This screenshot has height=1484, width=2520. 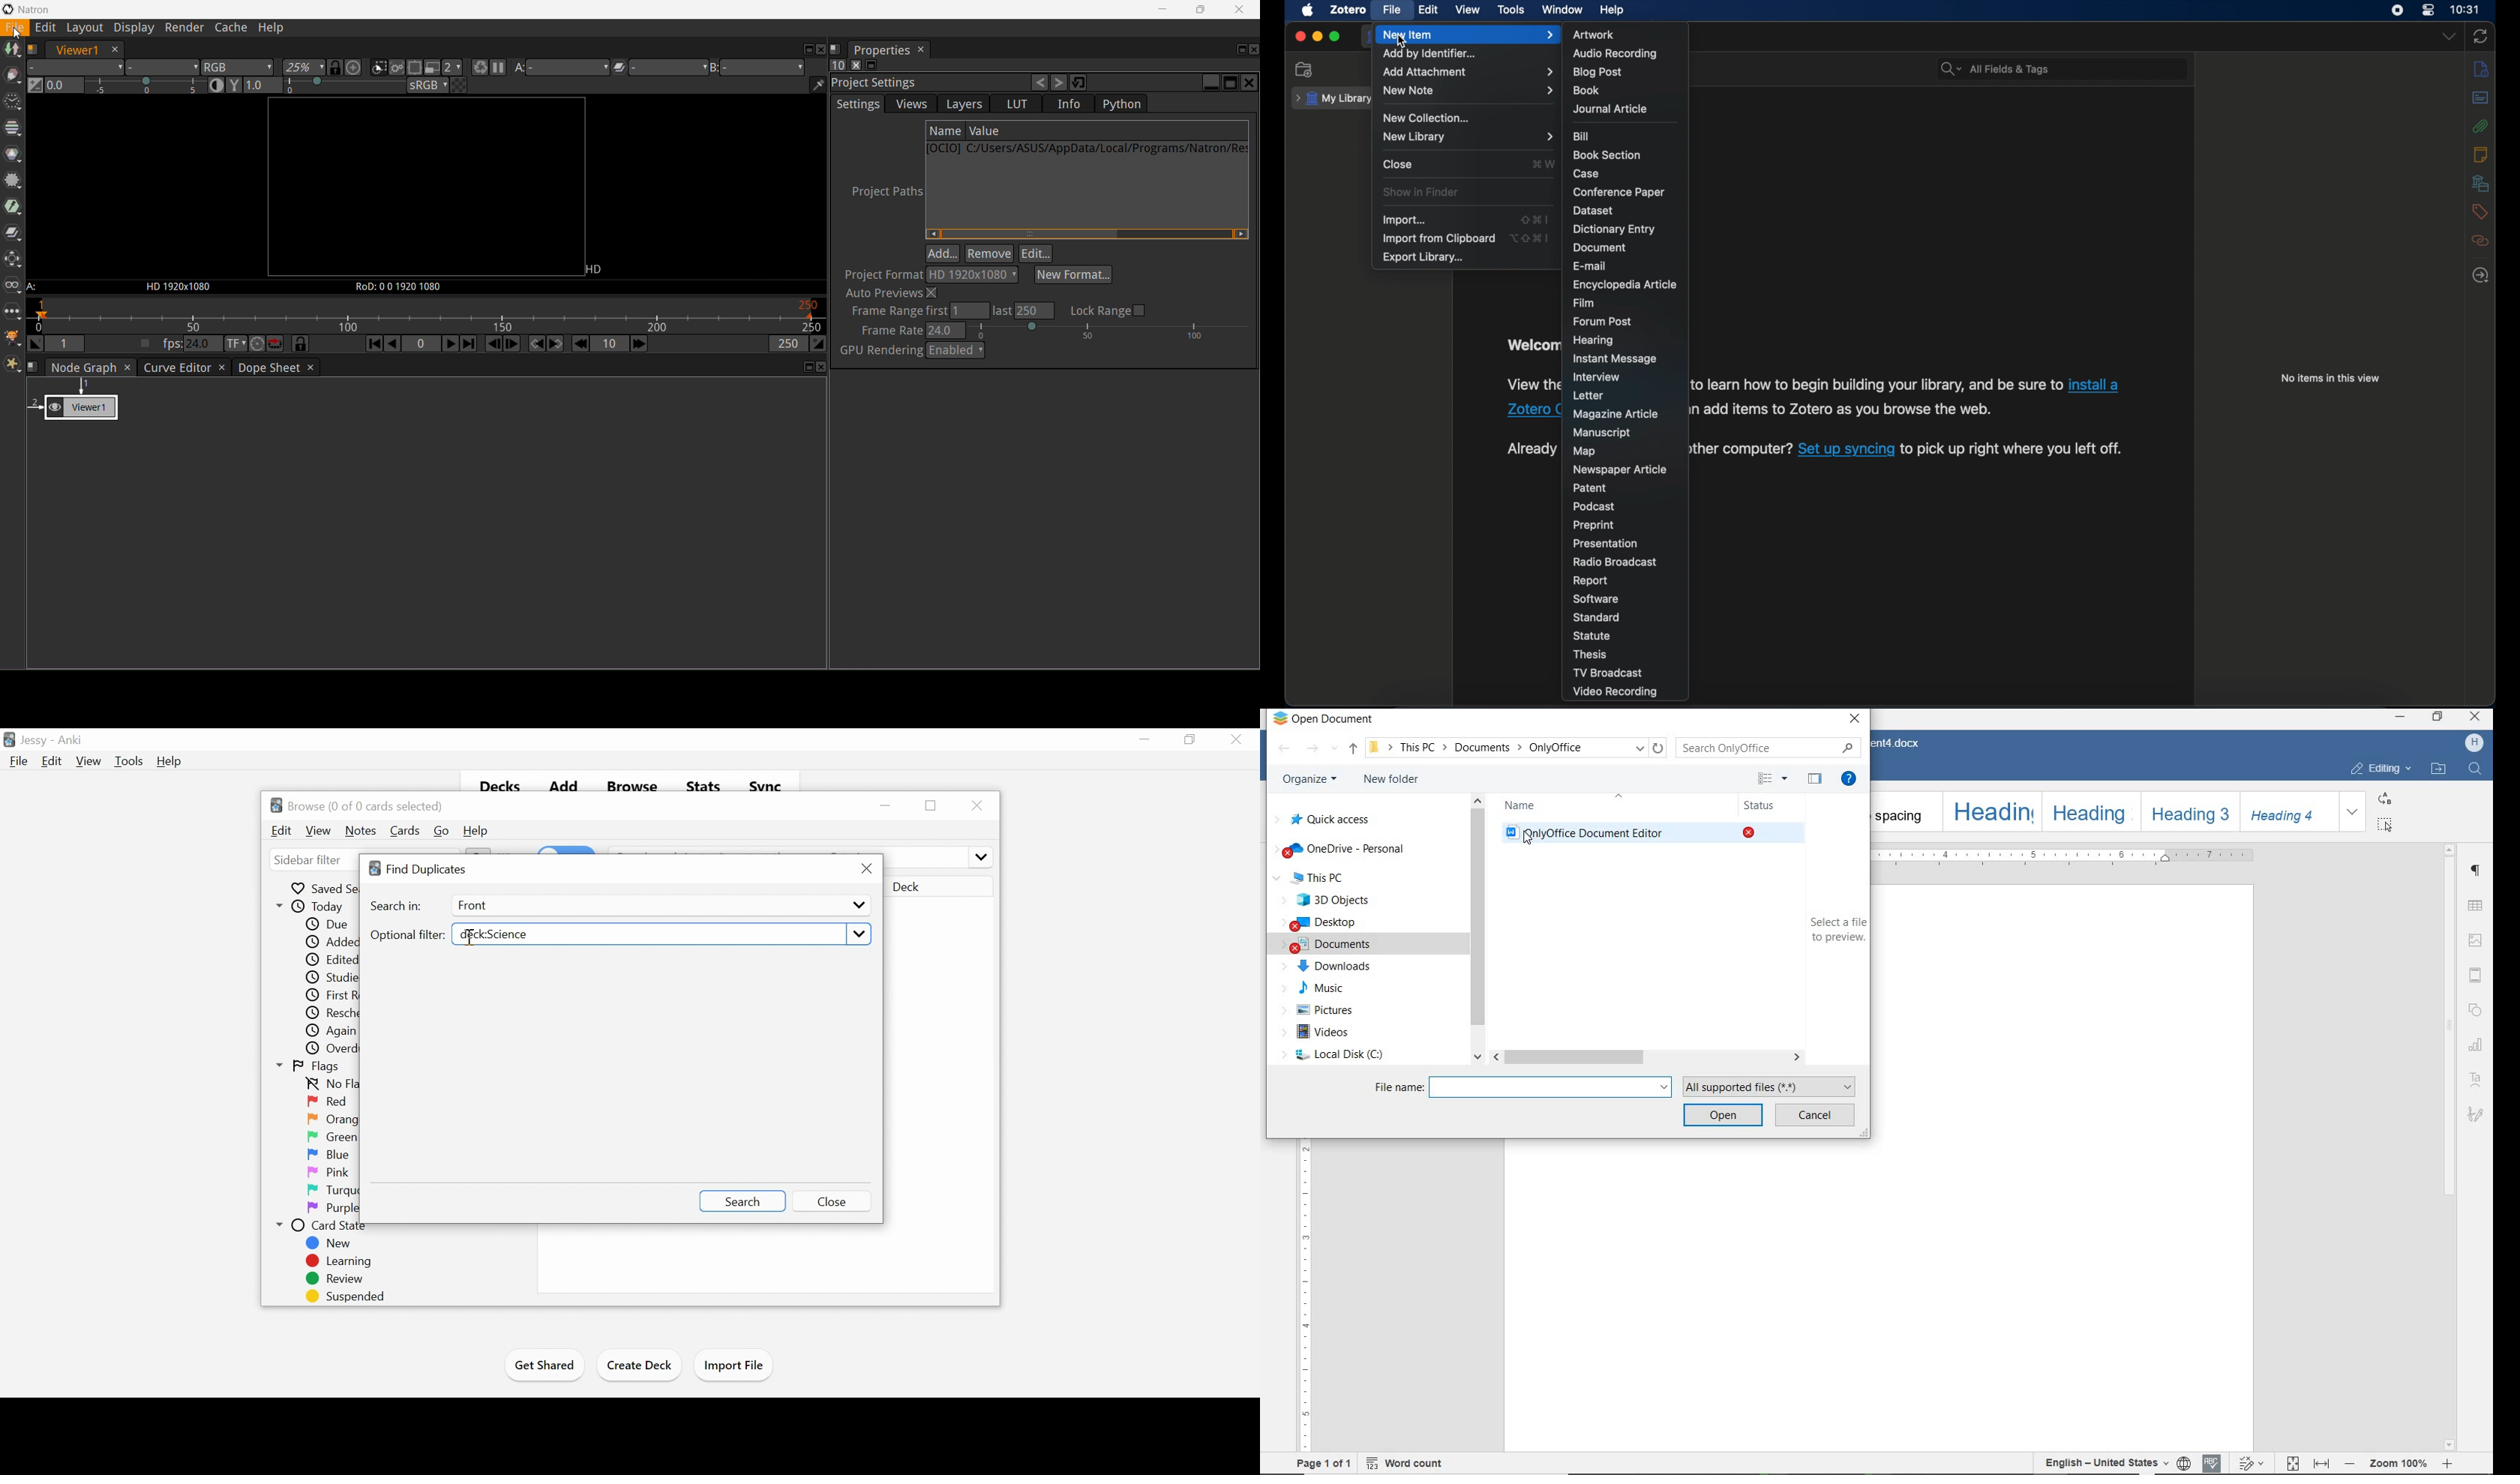 What do you see at coordinates (1600, 247) in the screenshot?
I see `document` at bounding box center [1600, 247].